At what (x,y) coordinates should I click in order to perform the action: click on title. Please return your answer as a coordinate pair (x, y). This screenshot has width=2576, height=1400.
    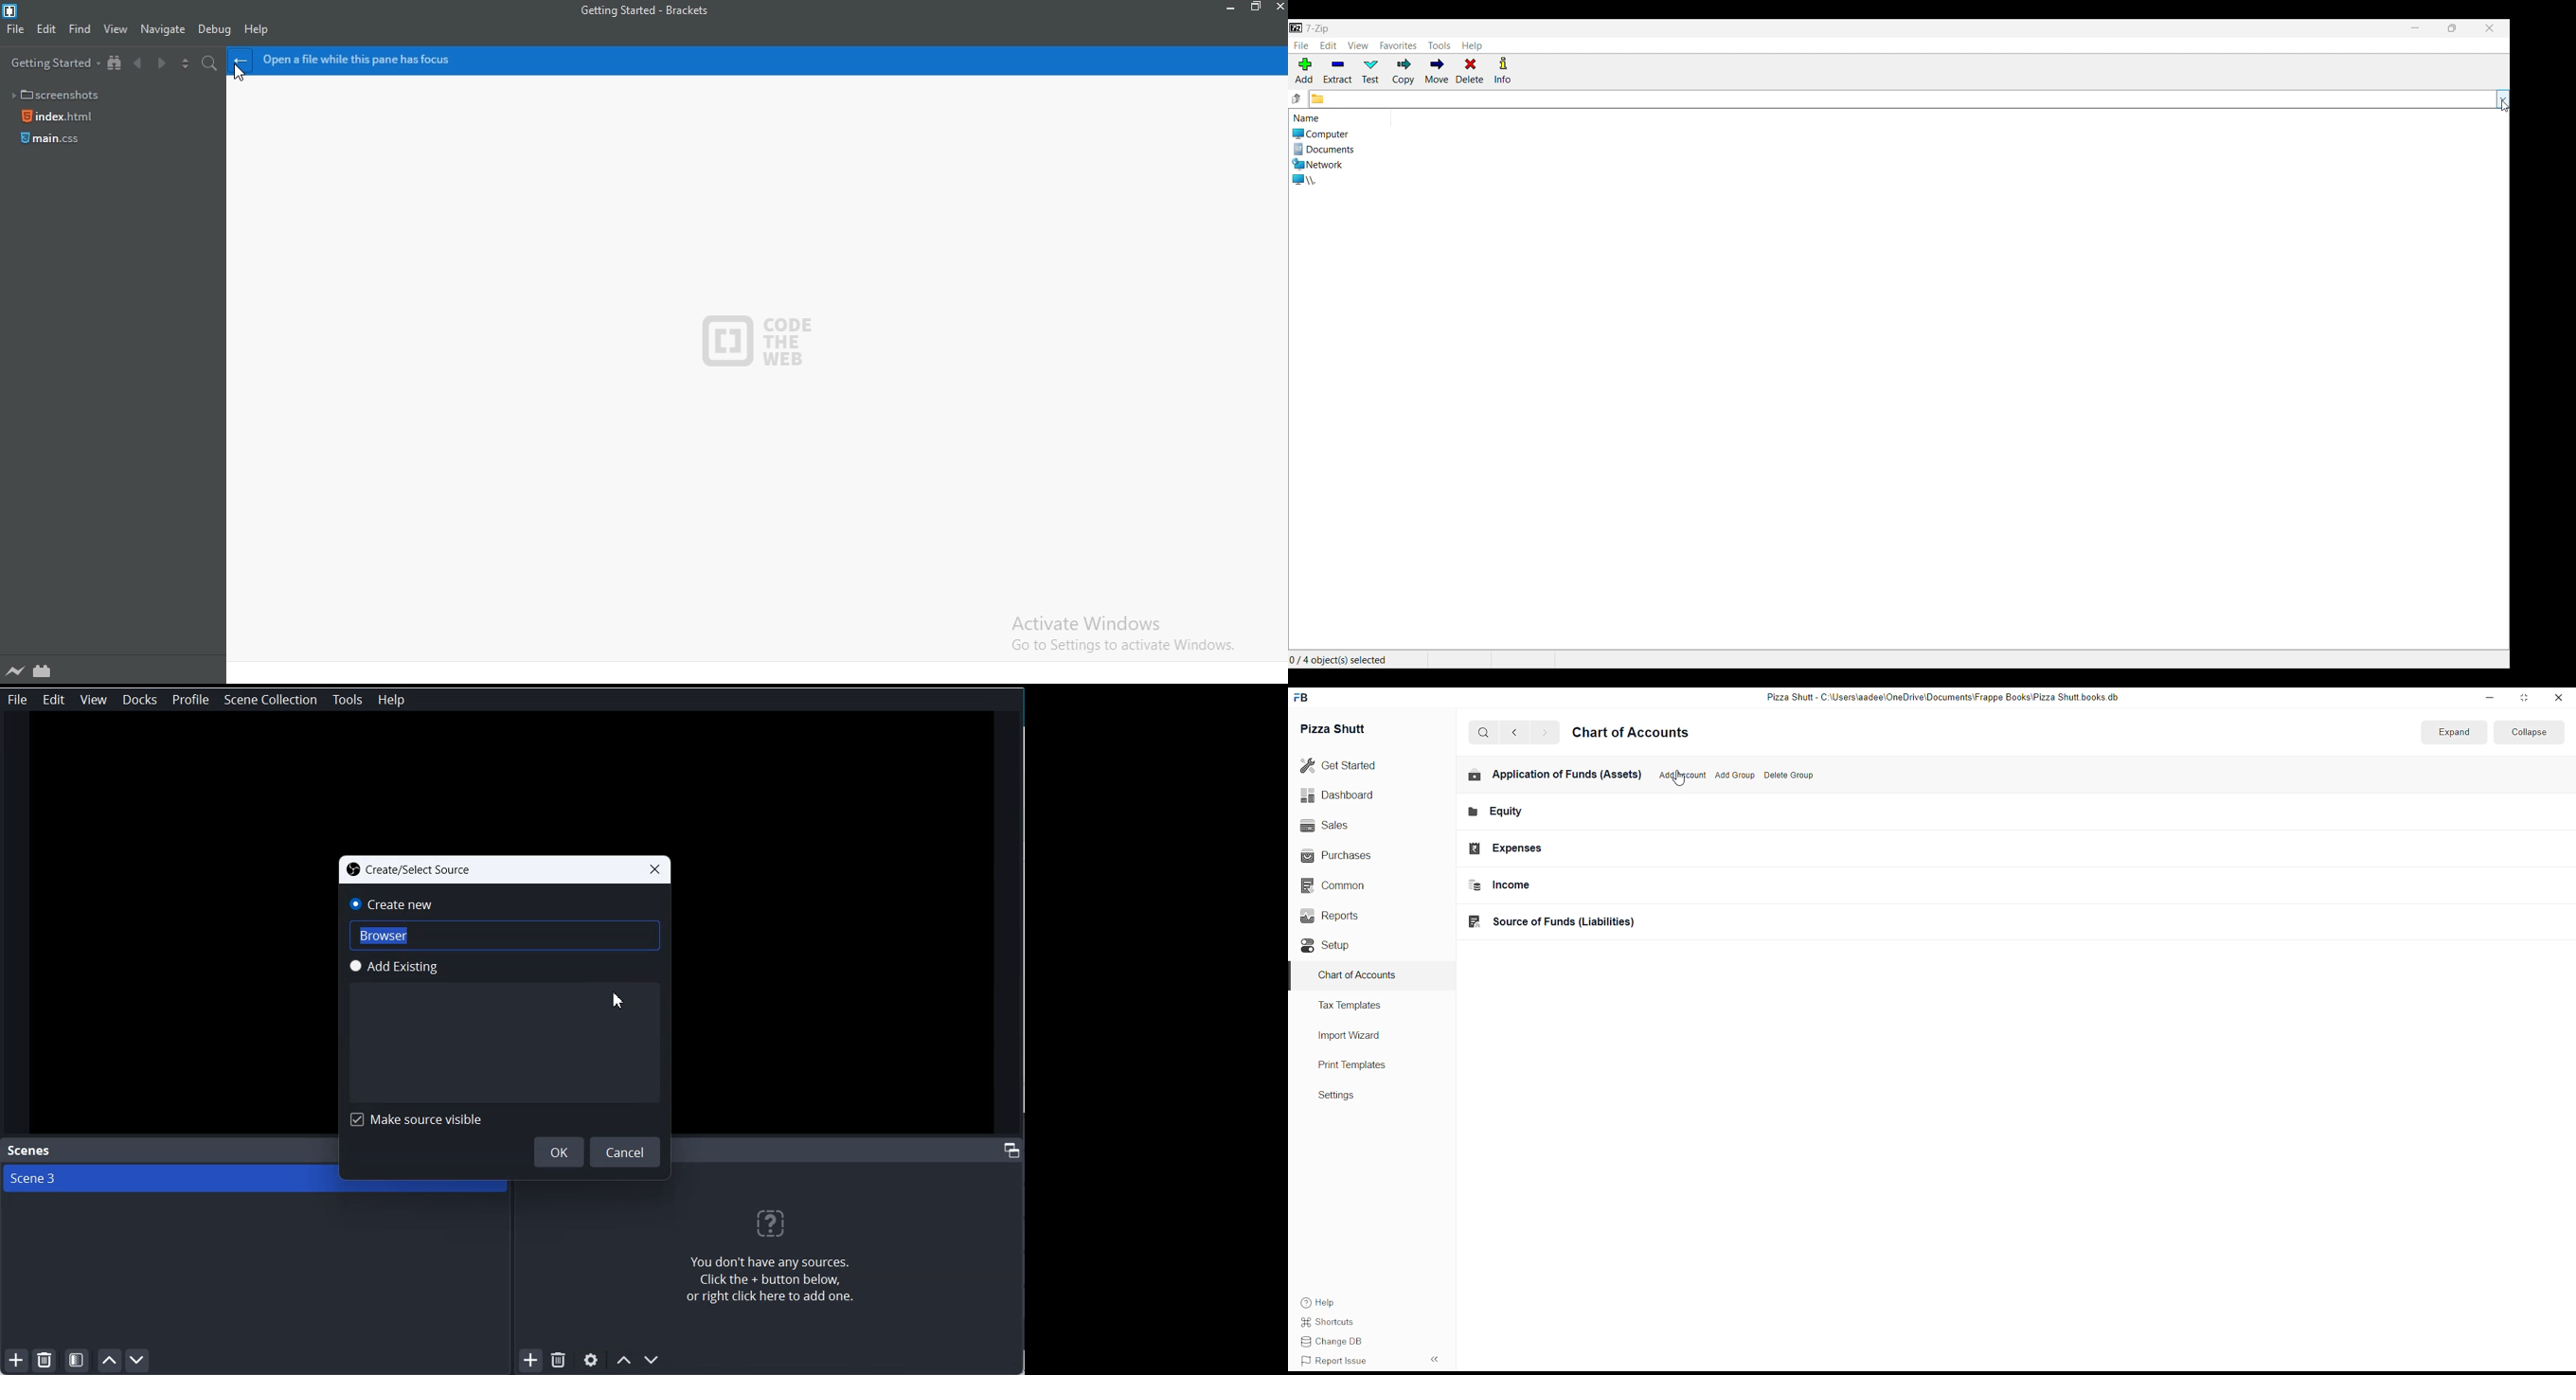
    Looking at the image, I should click on (1318, 29).